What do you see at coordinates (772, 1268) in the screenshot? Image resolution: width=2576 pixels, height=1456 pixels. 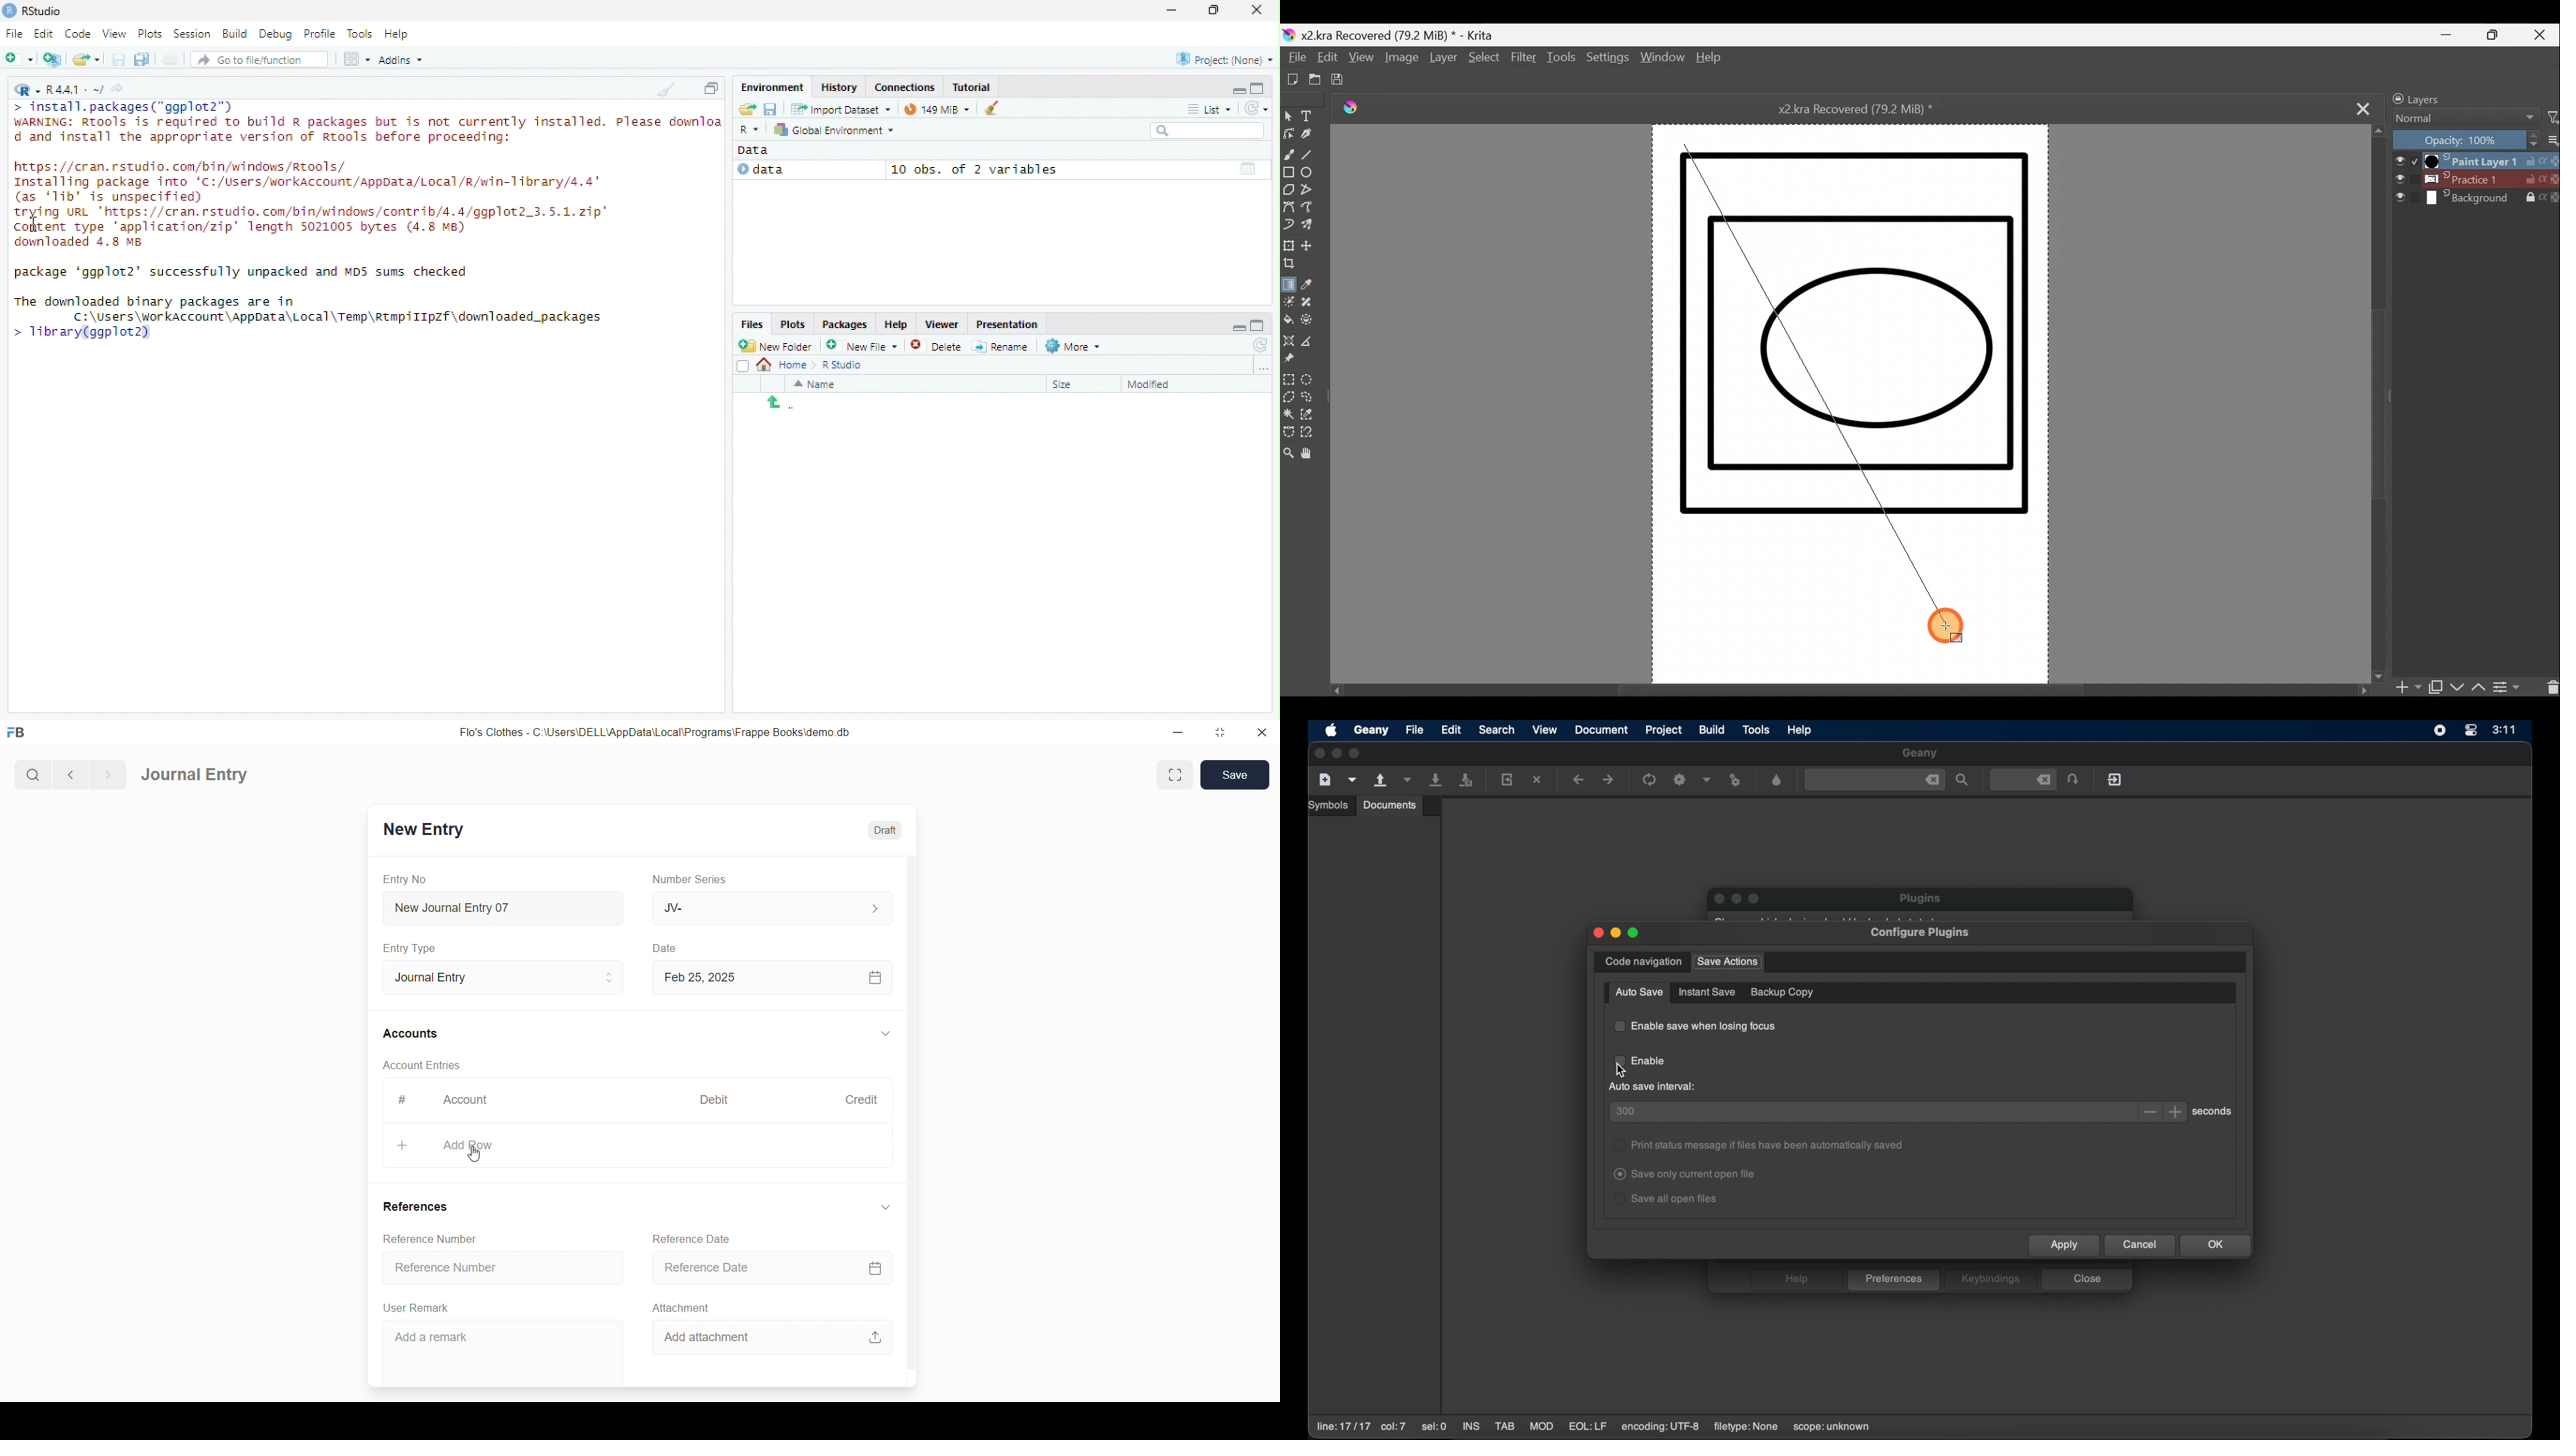 I see `Reference Date` at bounding box center [772, 1268].